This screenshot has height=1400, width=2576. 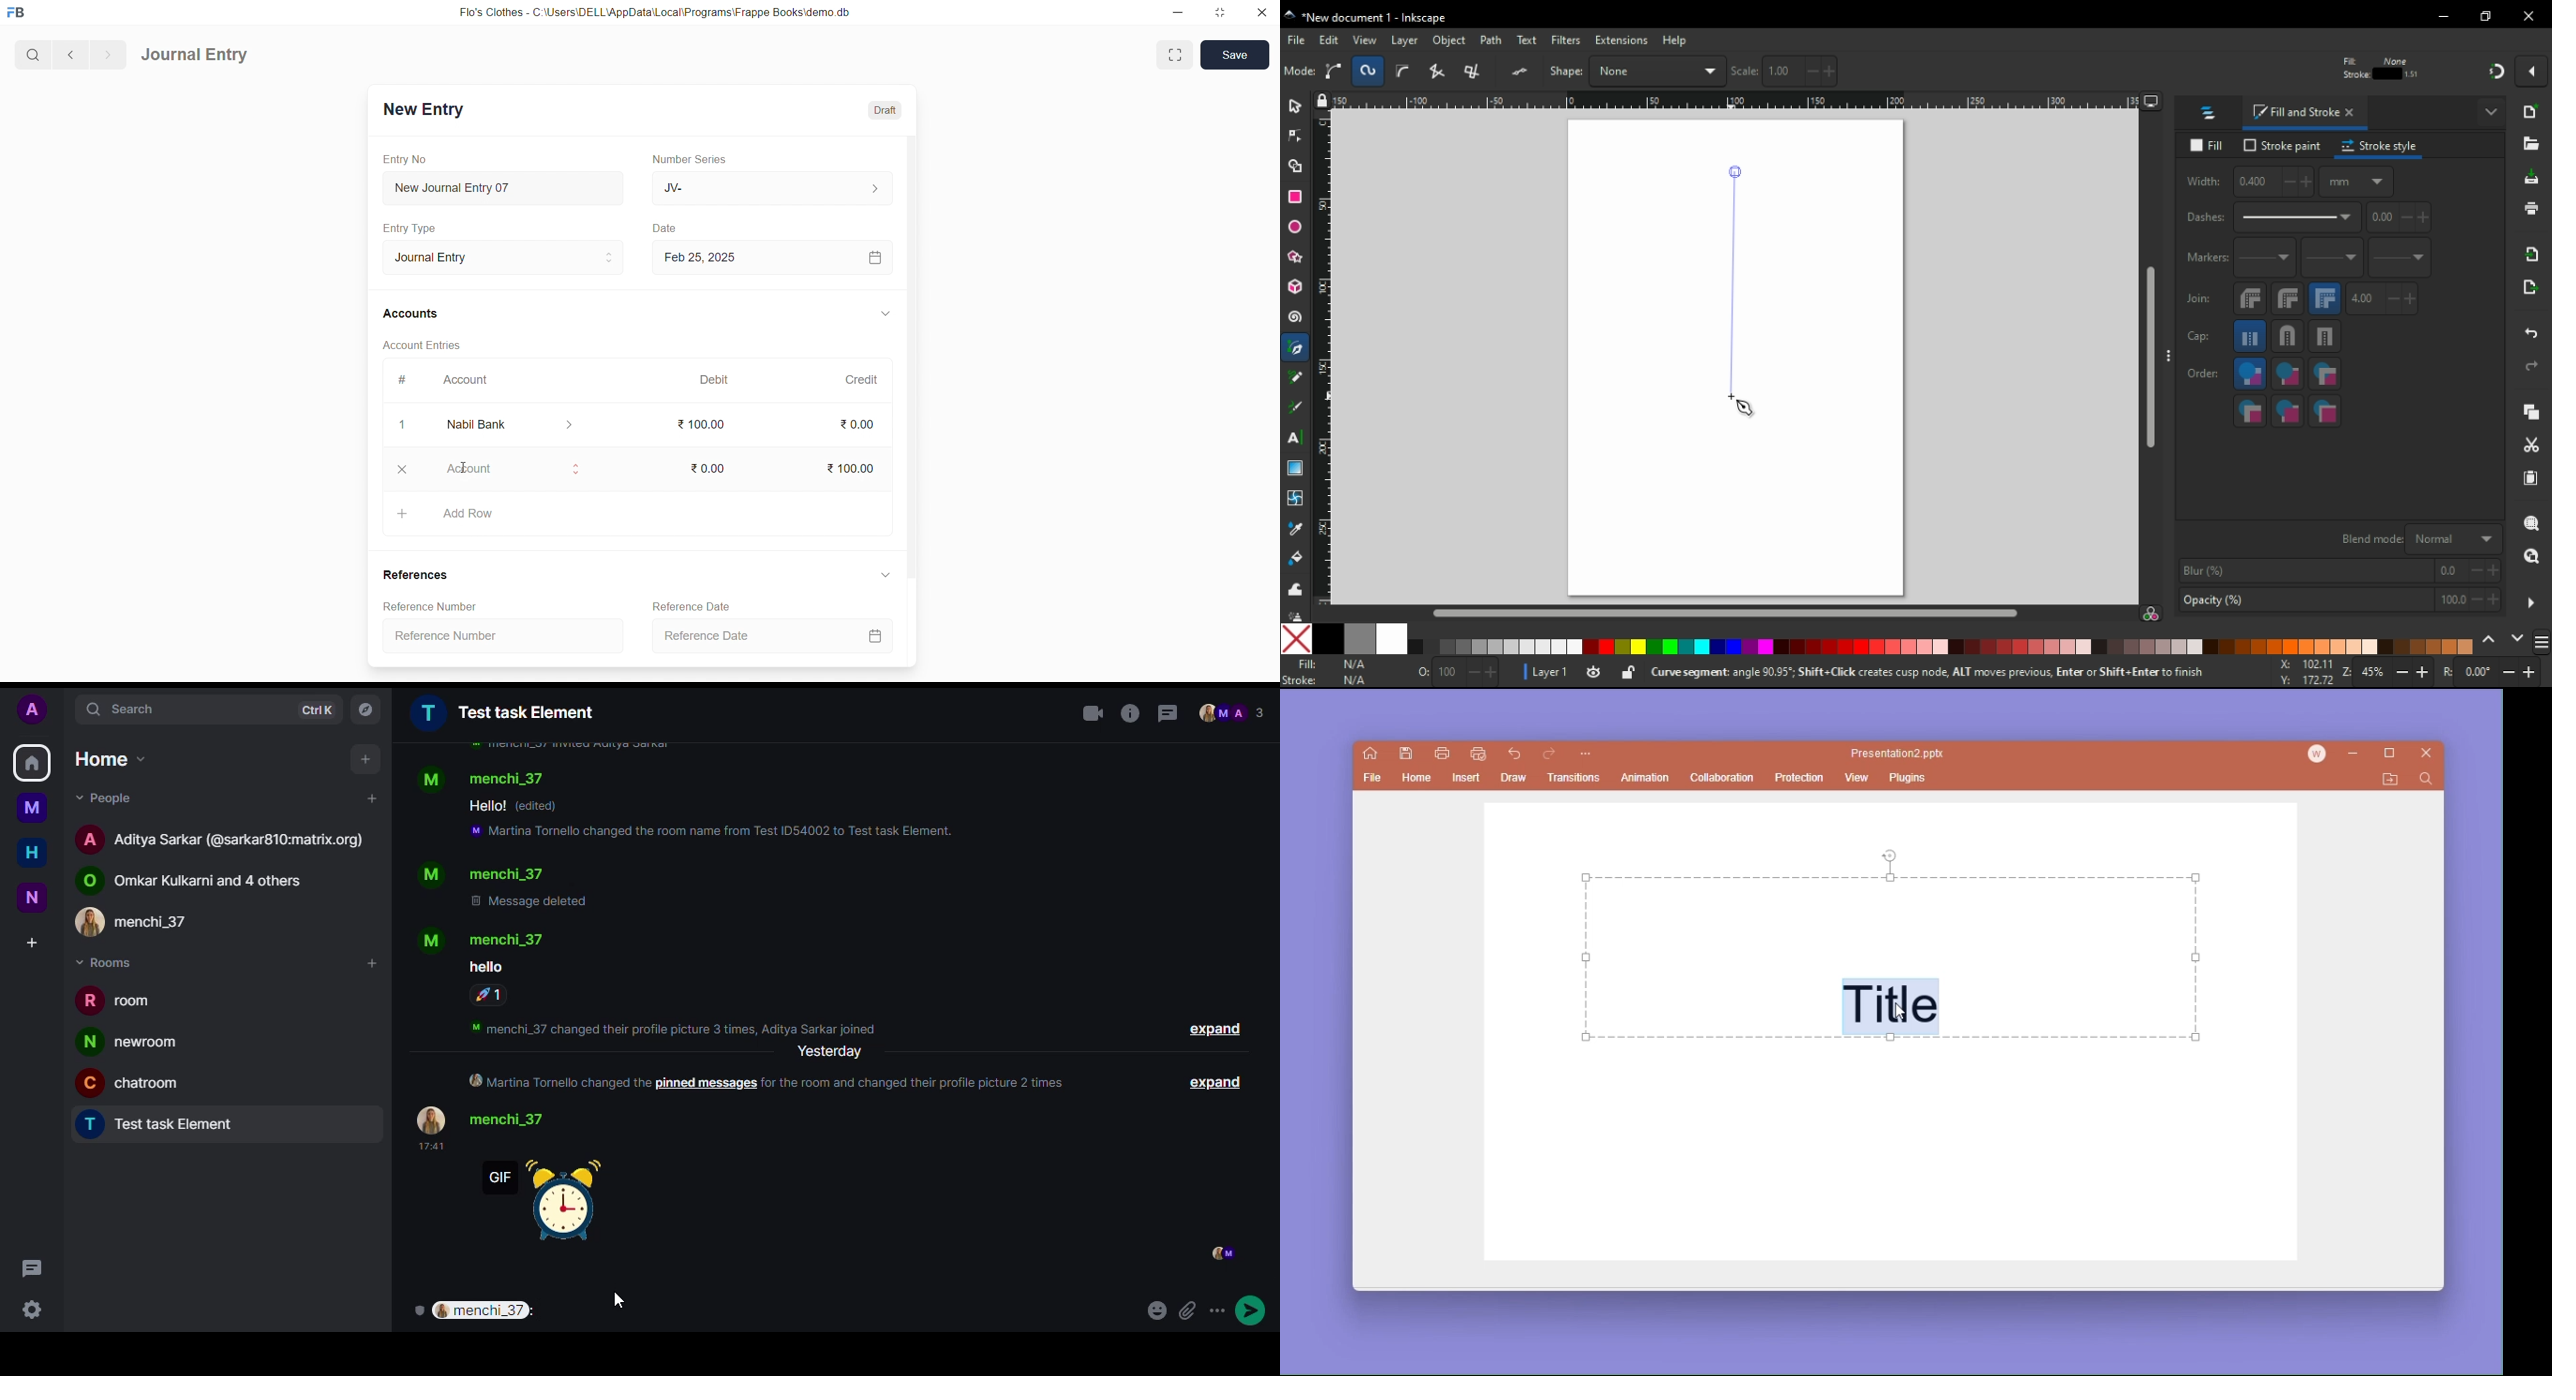 What do you see at coordinates (2491, 673) in the screenshot?
I see `rotation` at bounding box center [2491, 673].